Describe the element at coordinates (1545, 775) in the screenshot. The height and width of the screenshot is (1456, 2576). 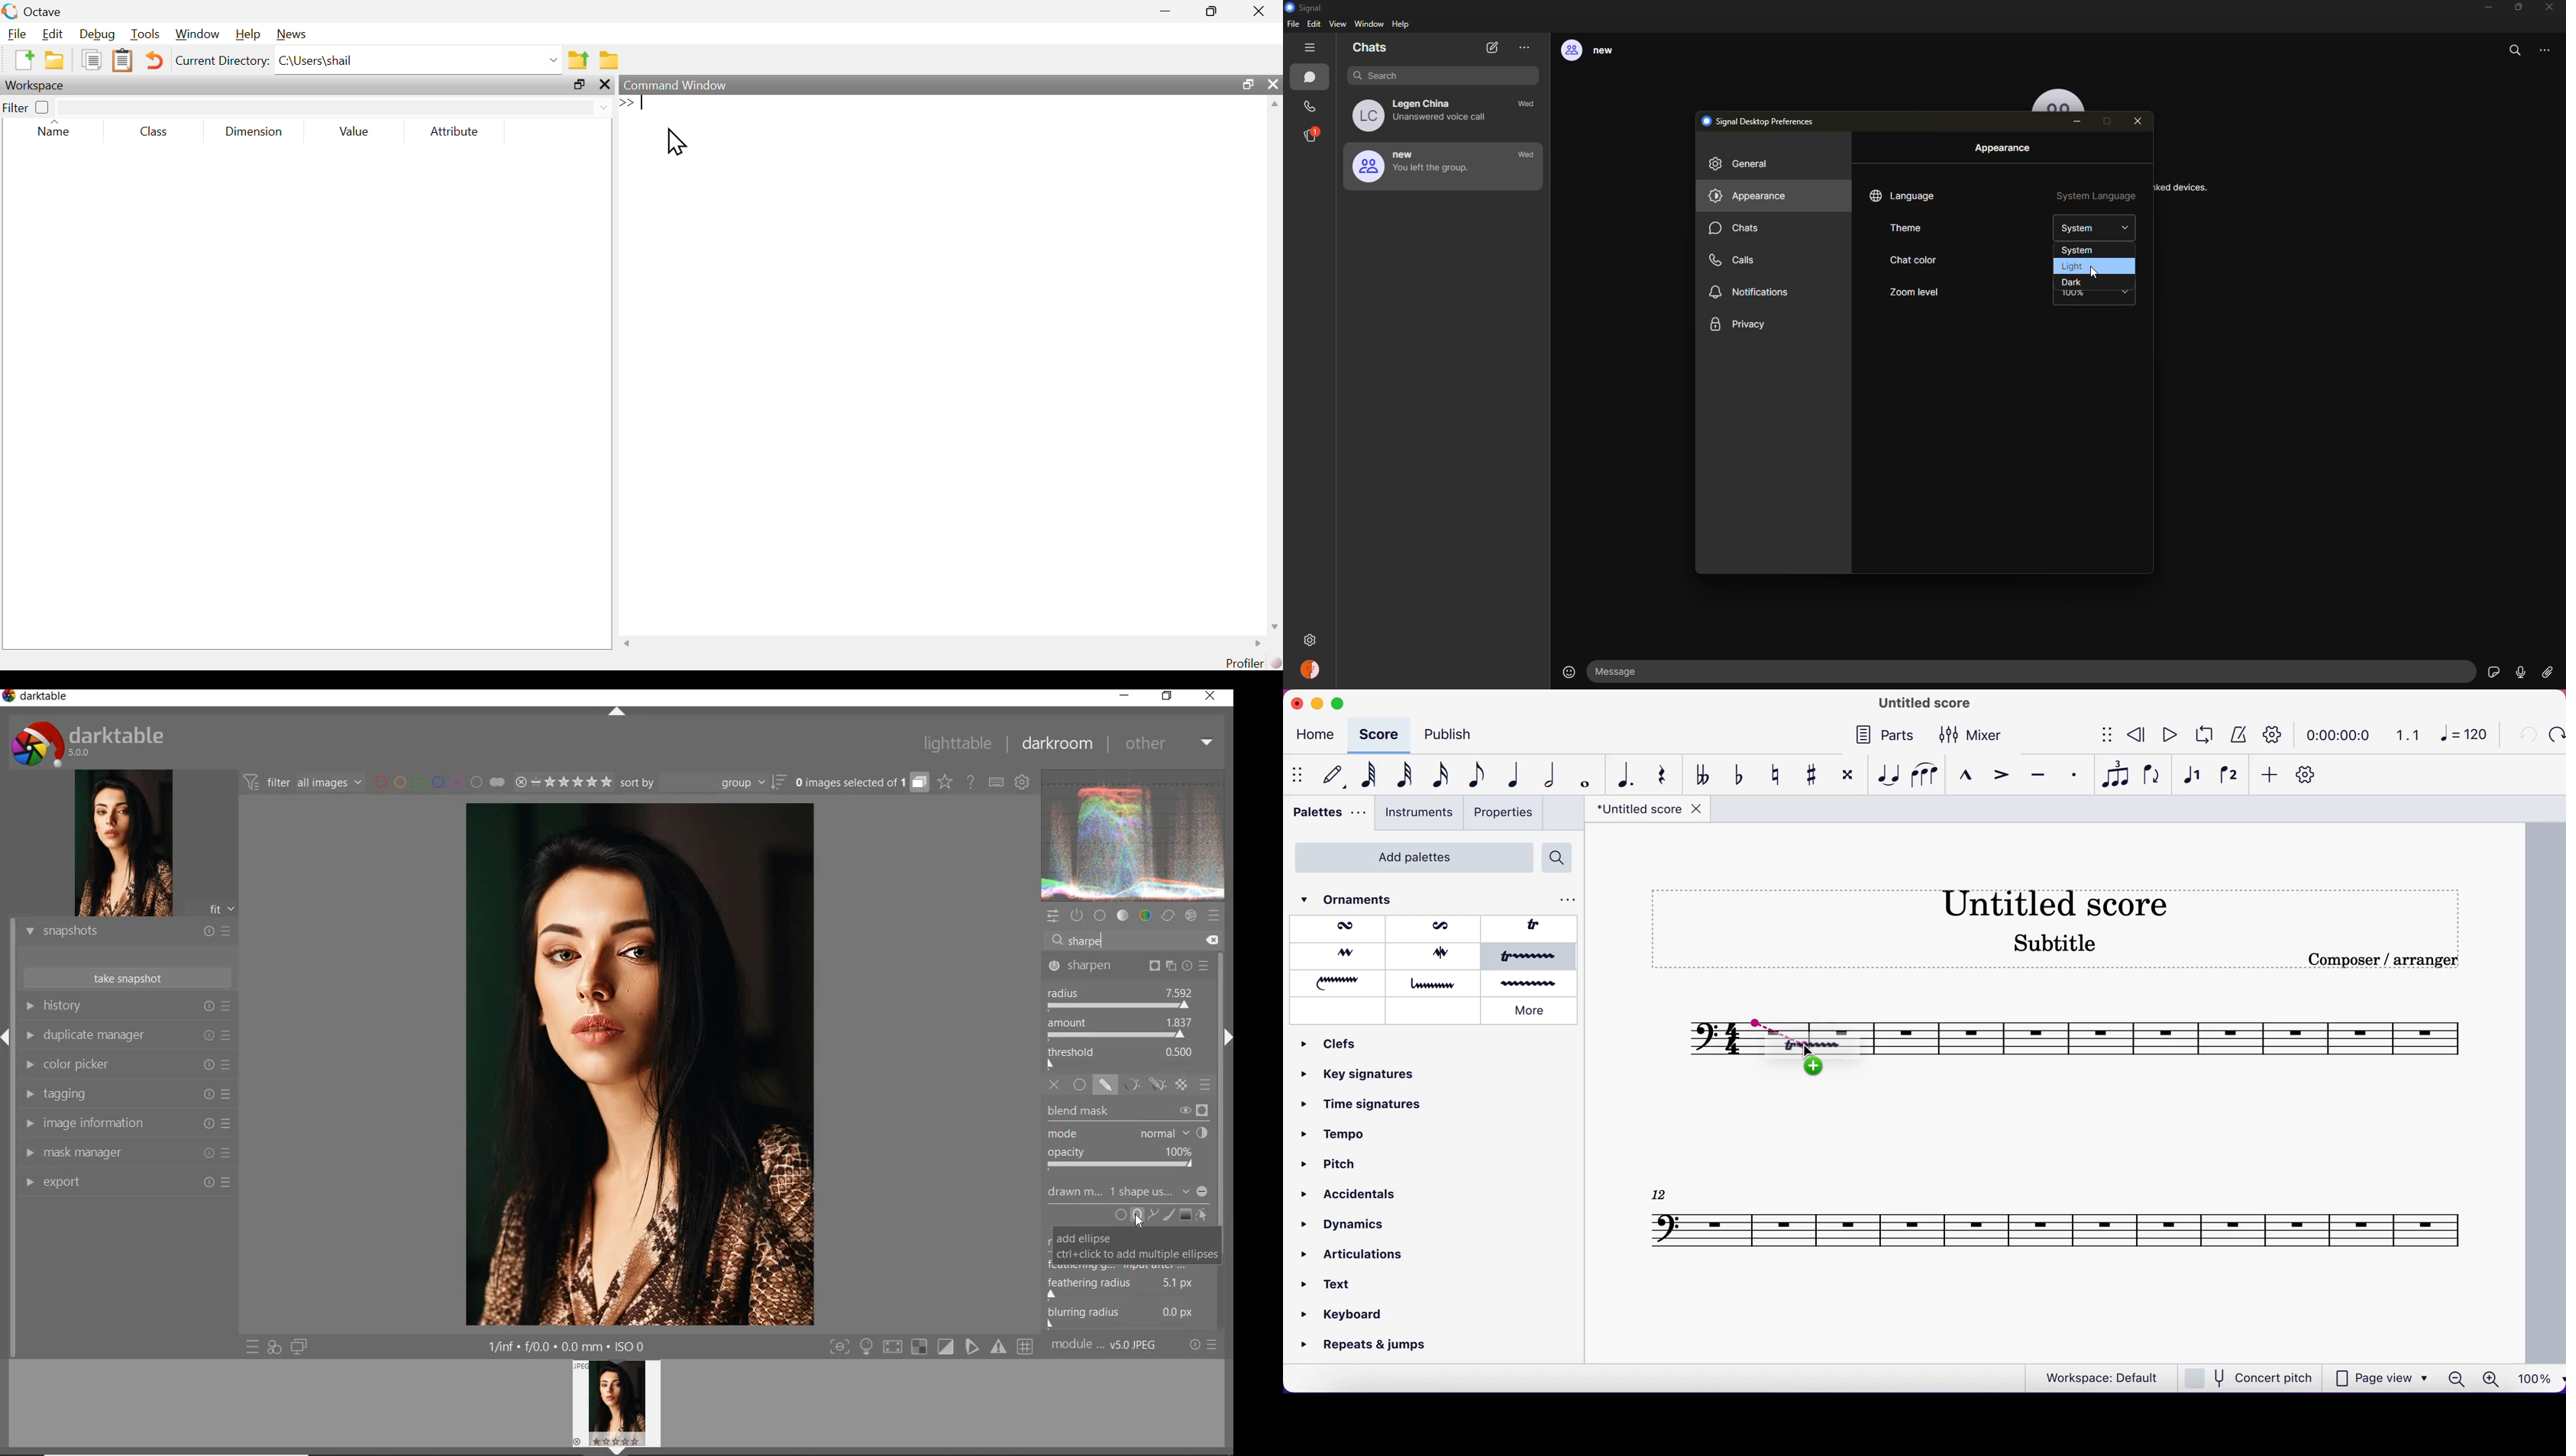
I see `half note` at that location.